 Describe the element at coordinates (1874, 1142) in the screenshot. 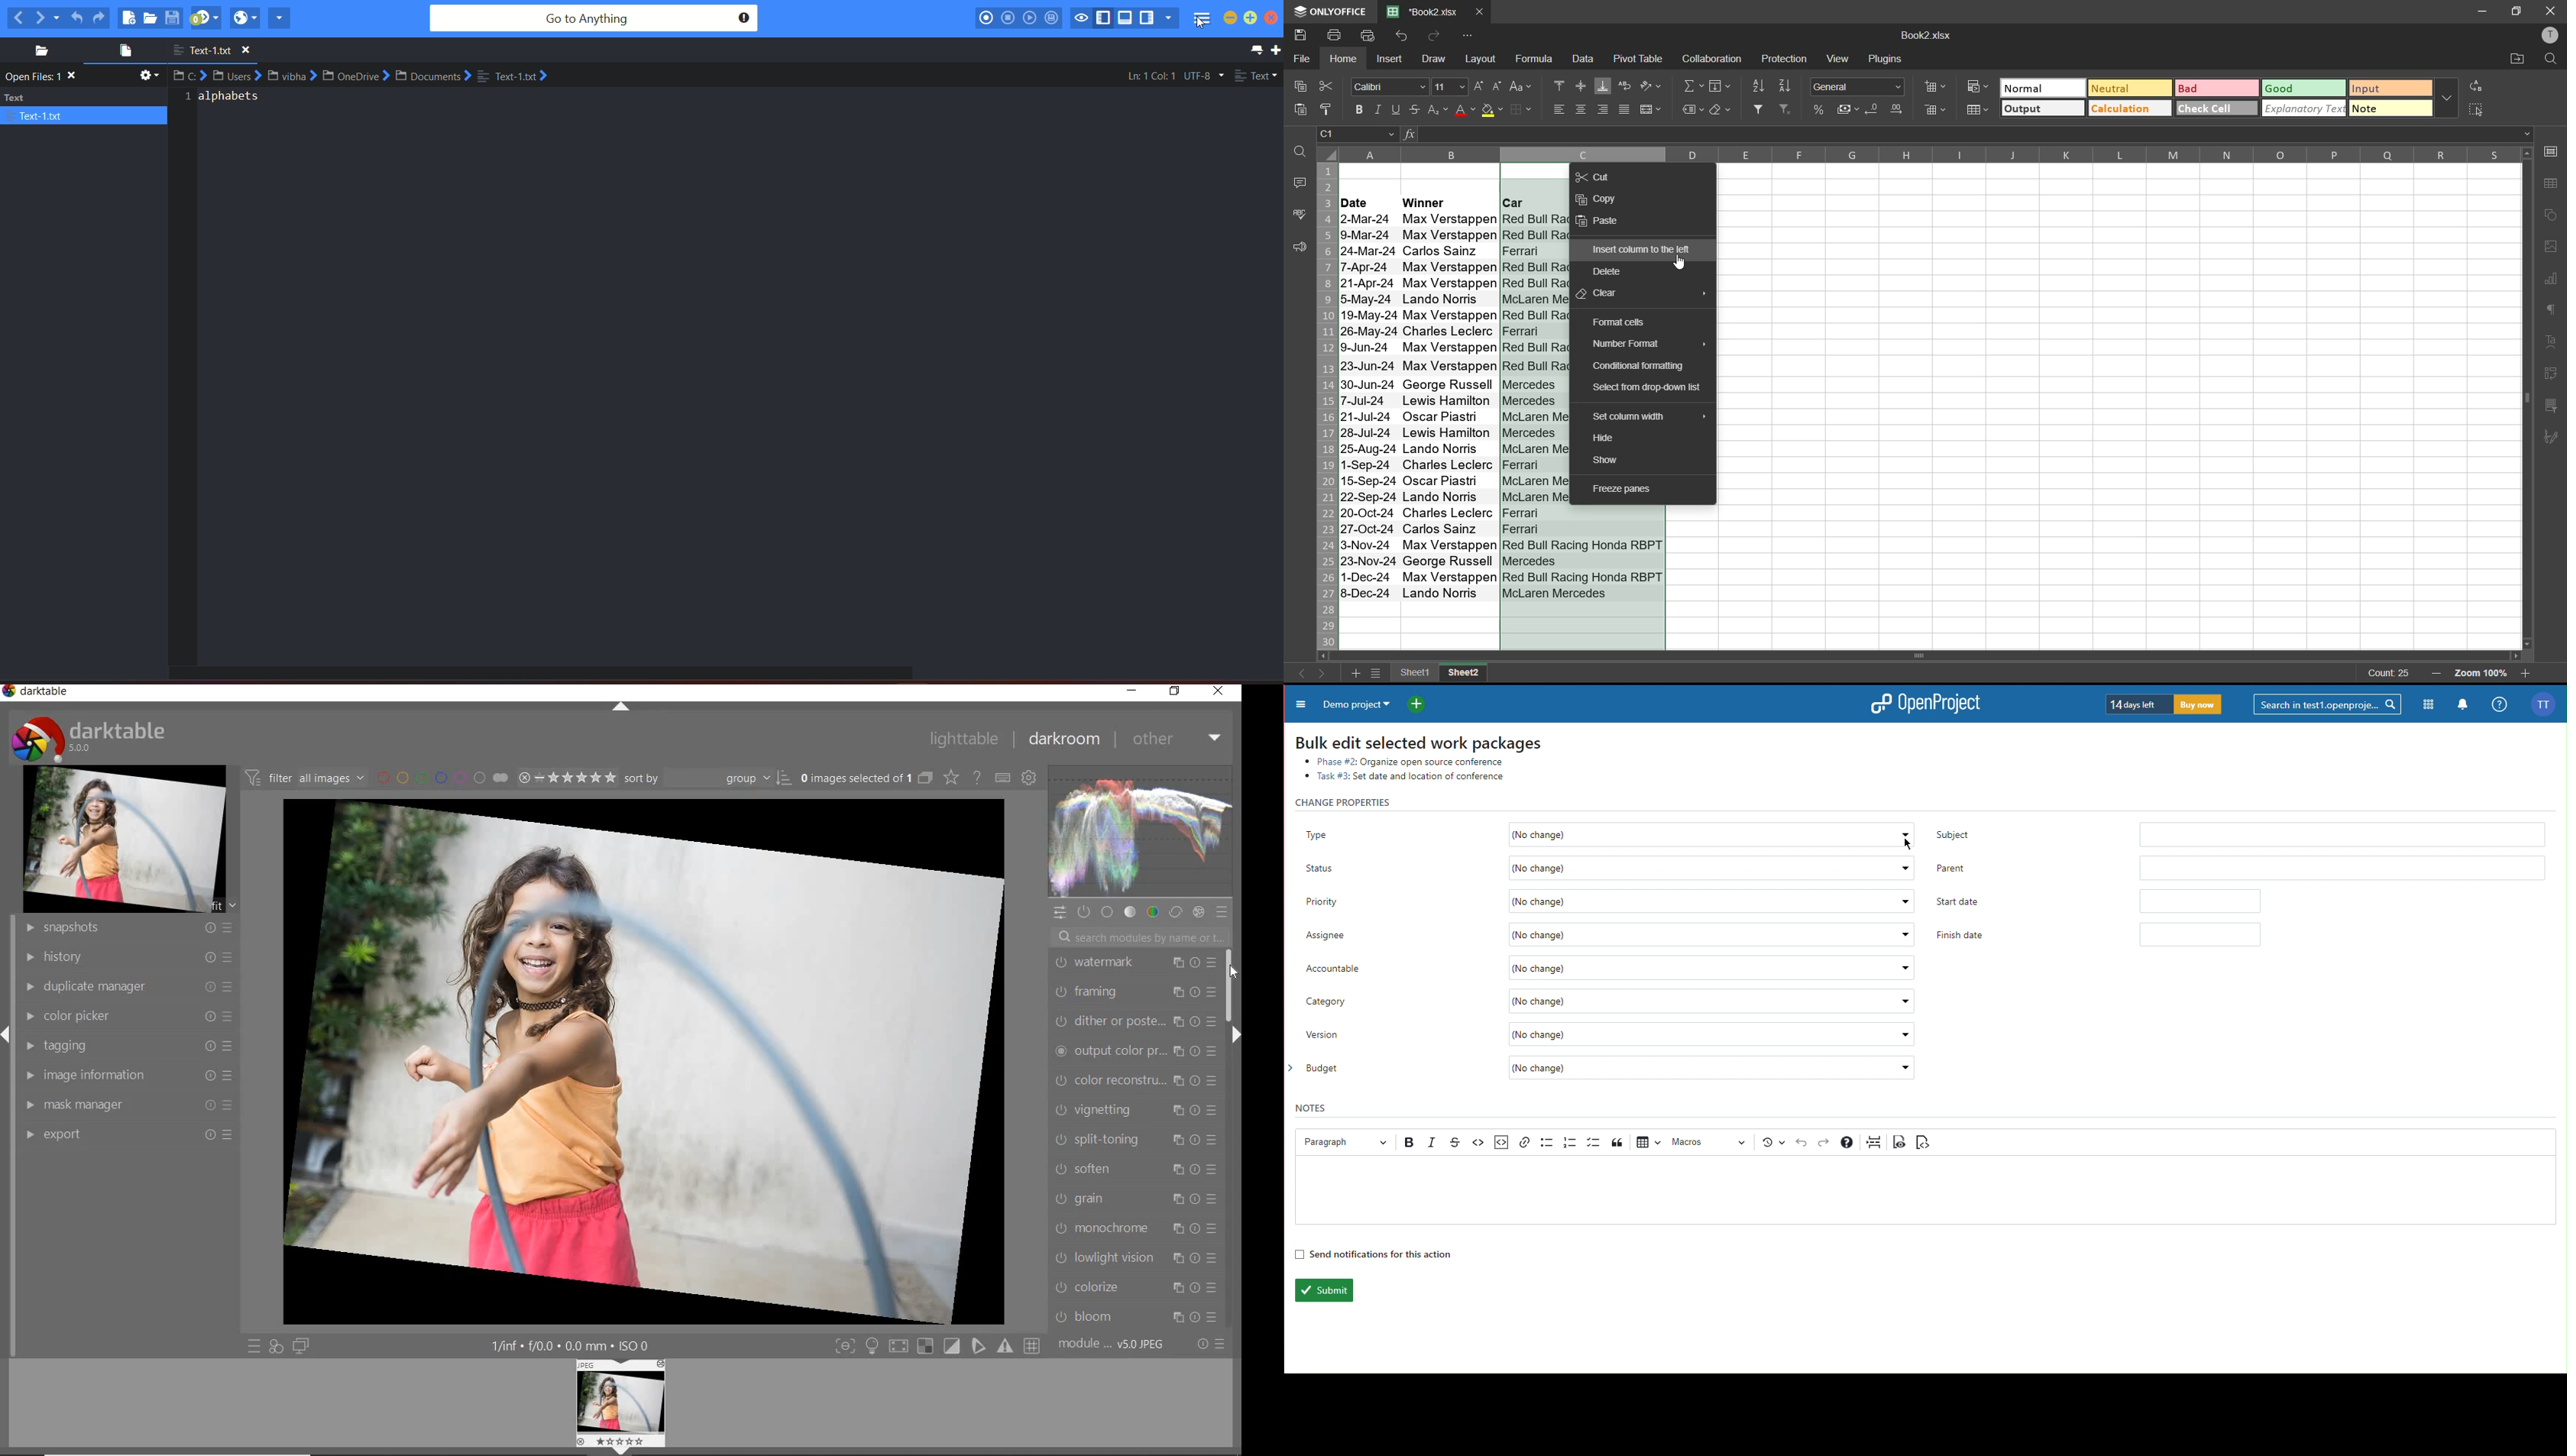

I see `Page break` at that location.